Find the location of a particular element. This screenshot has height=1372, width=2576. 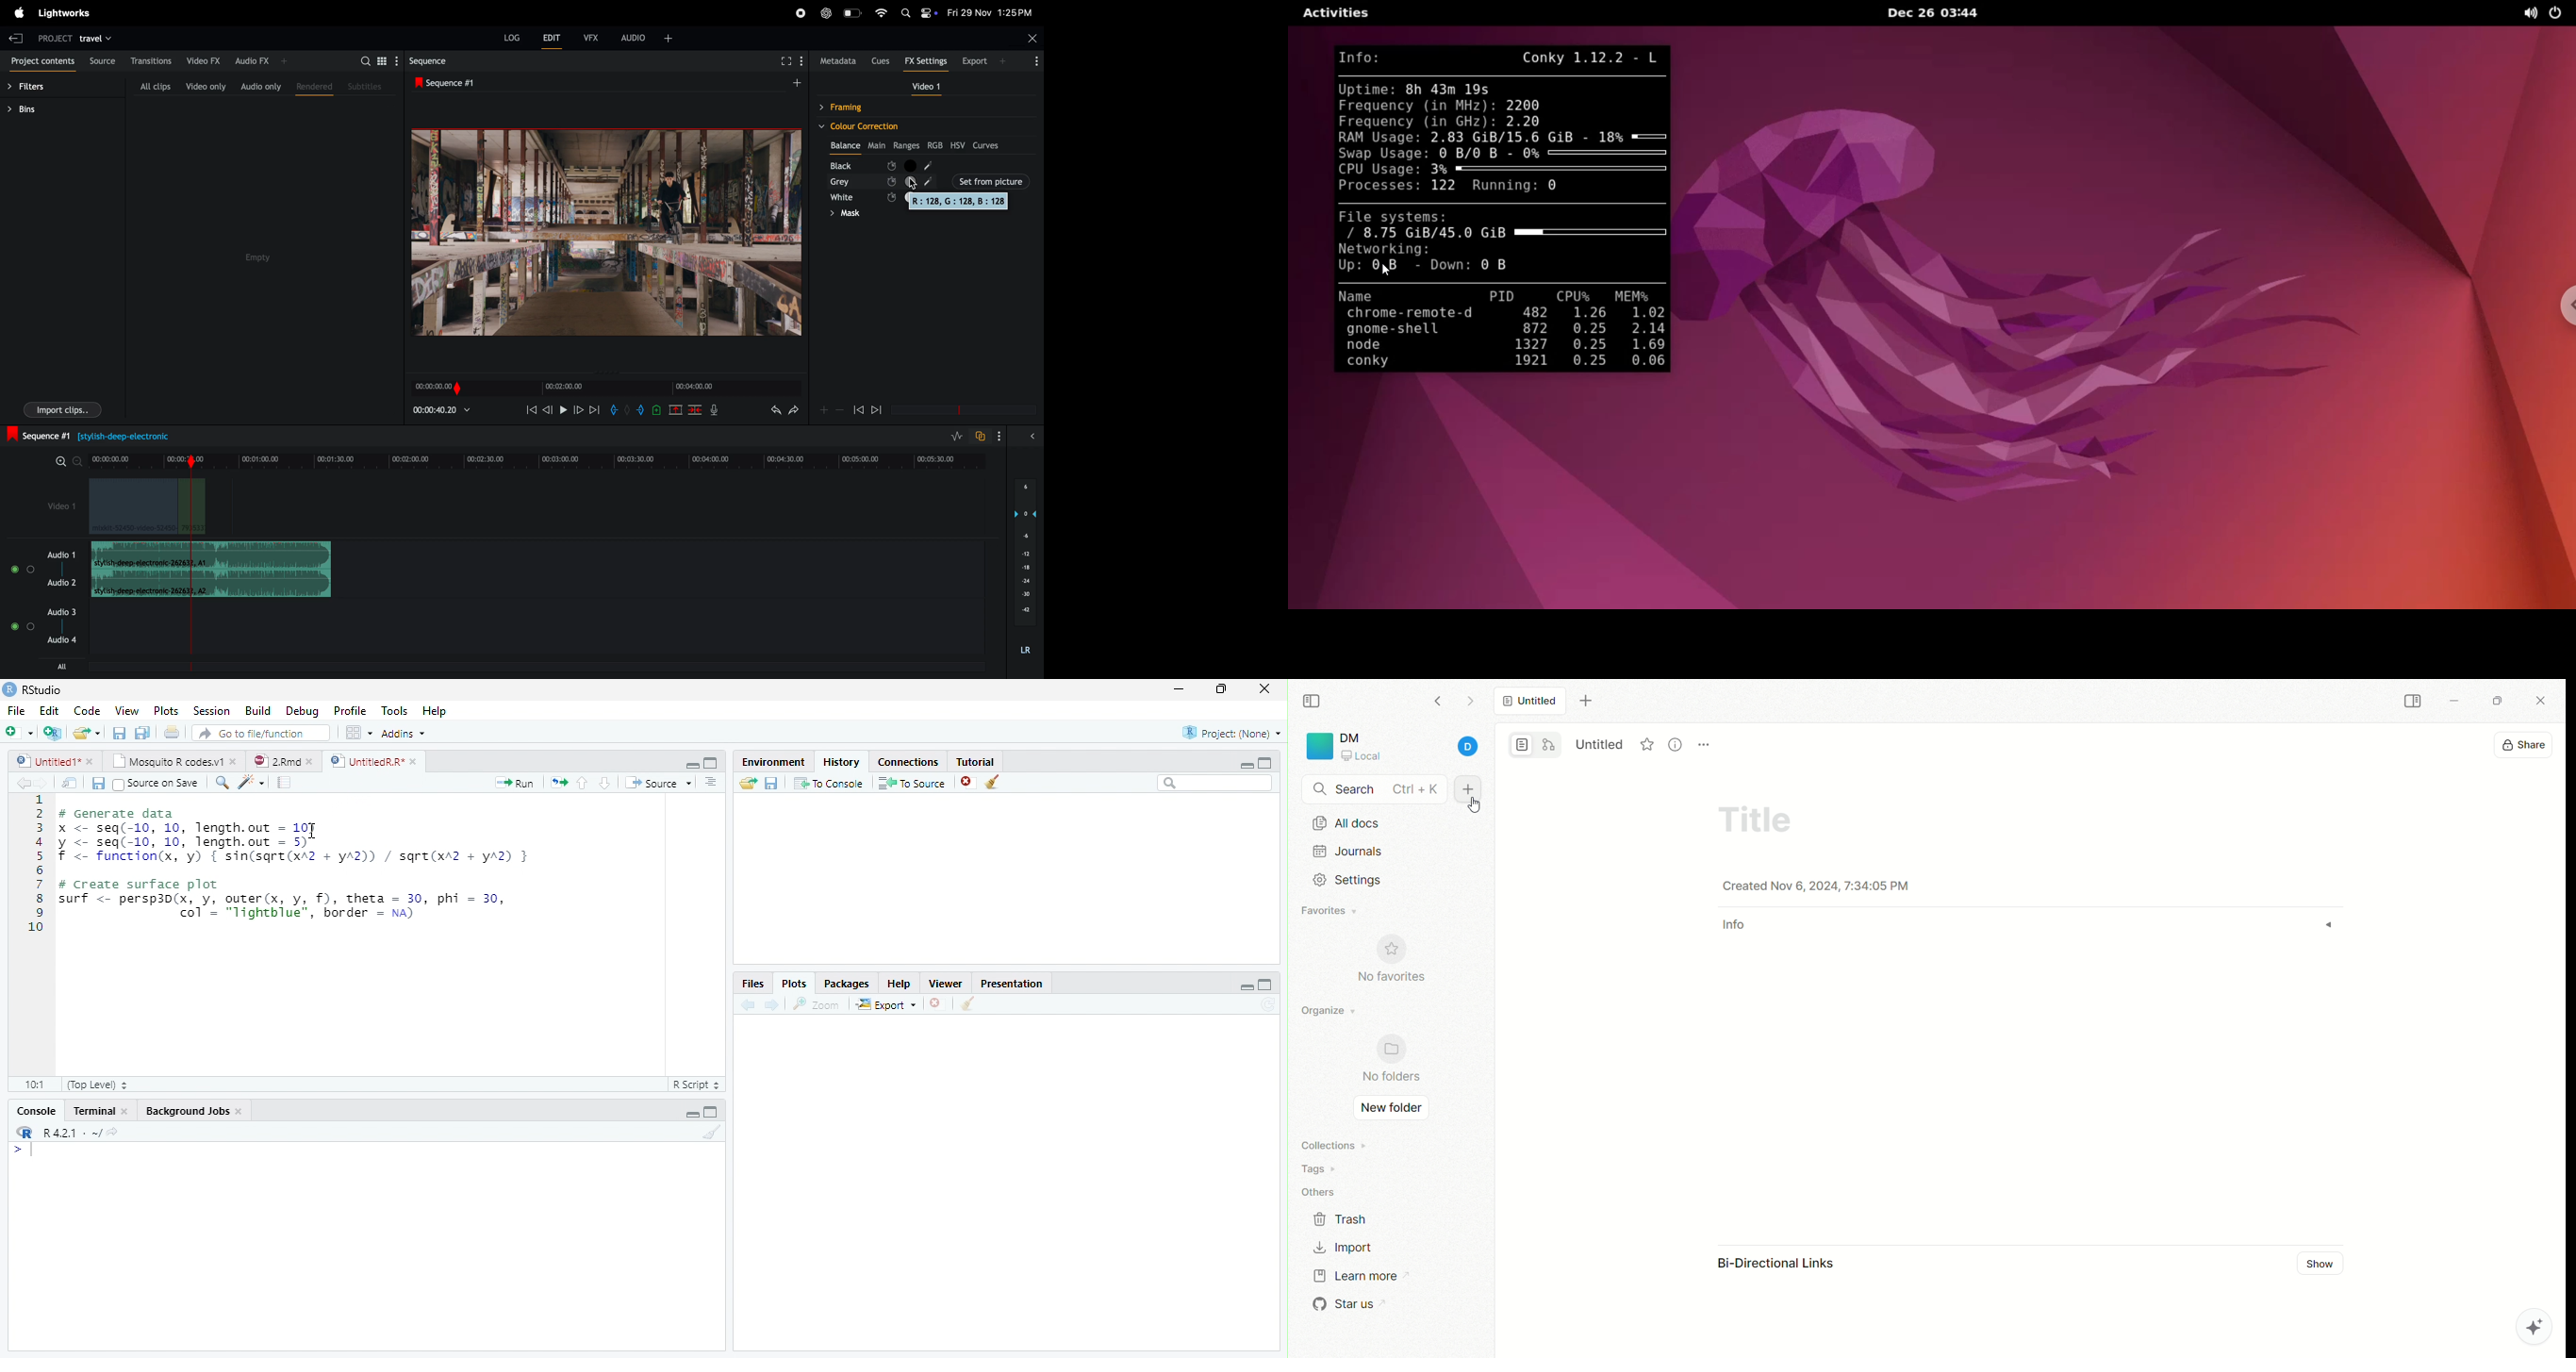

pause and play is located at coordinates (566, 410).